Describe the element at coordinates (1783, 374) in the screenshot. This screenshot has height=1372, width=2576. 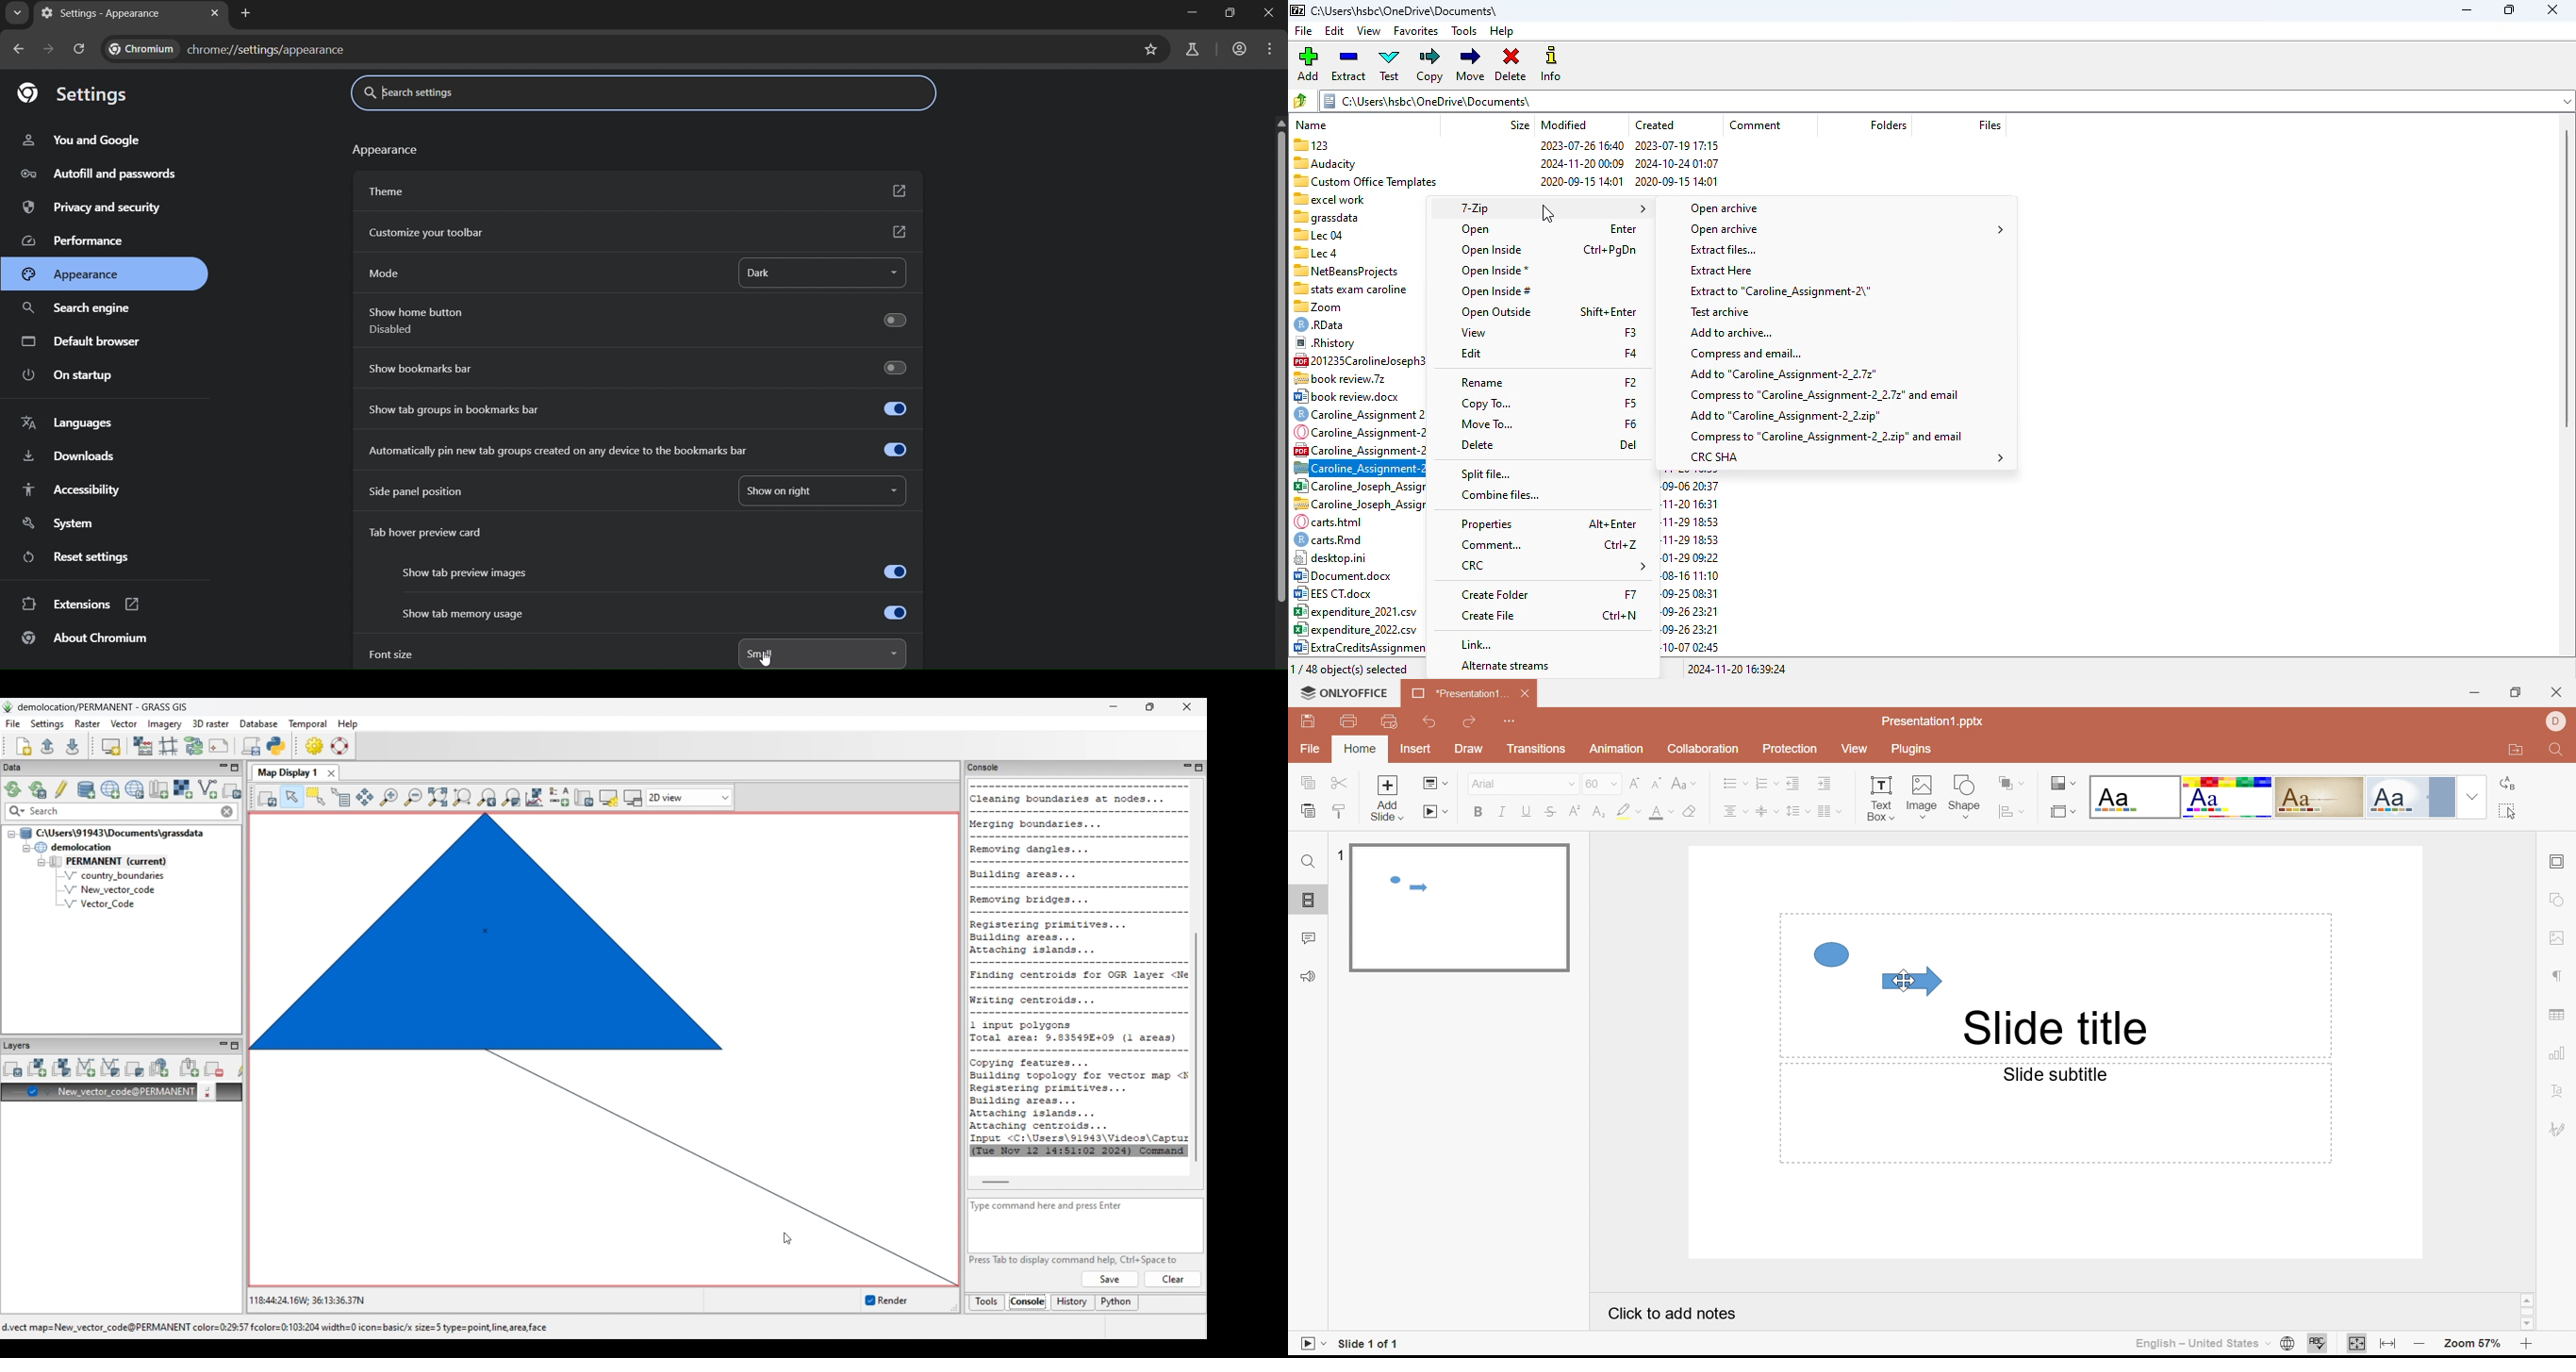
I see `add to .7z file` at that location.